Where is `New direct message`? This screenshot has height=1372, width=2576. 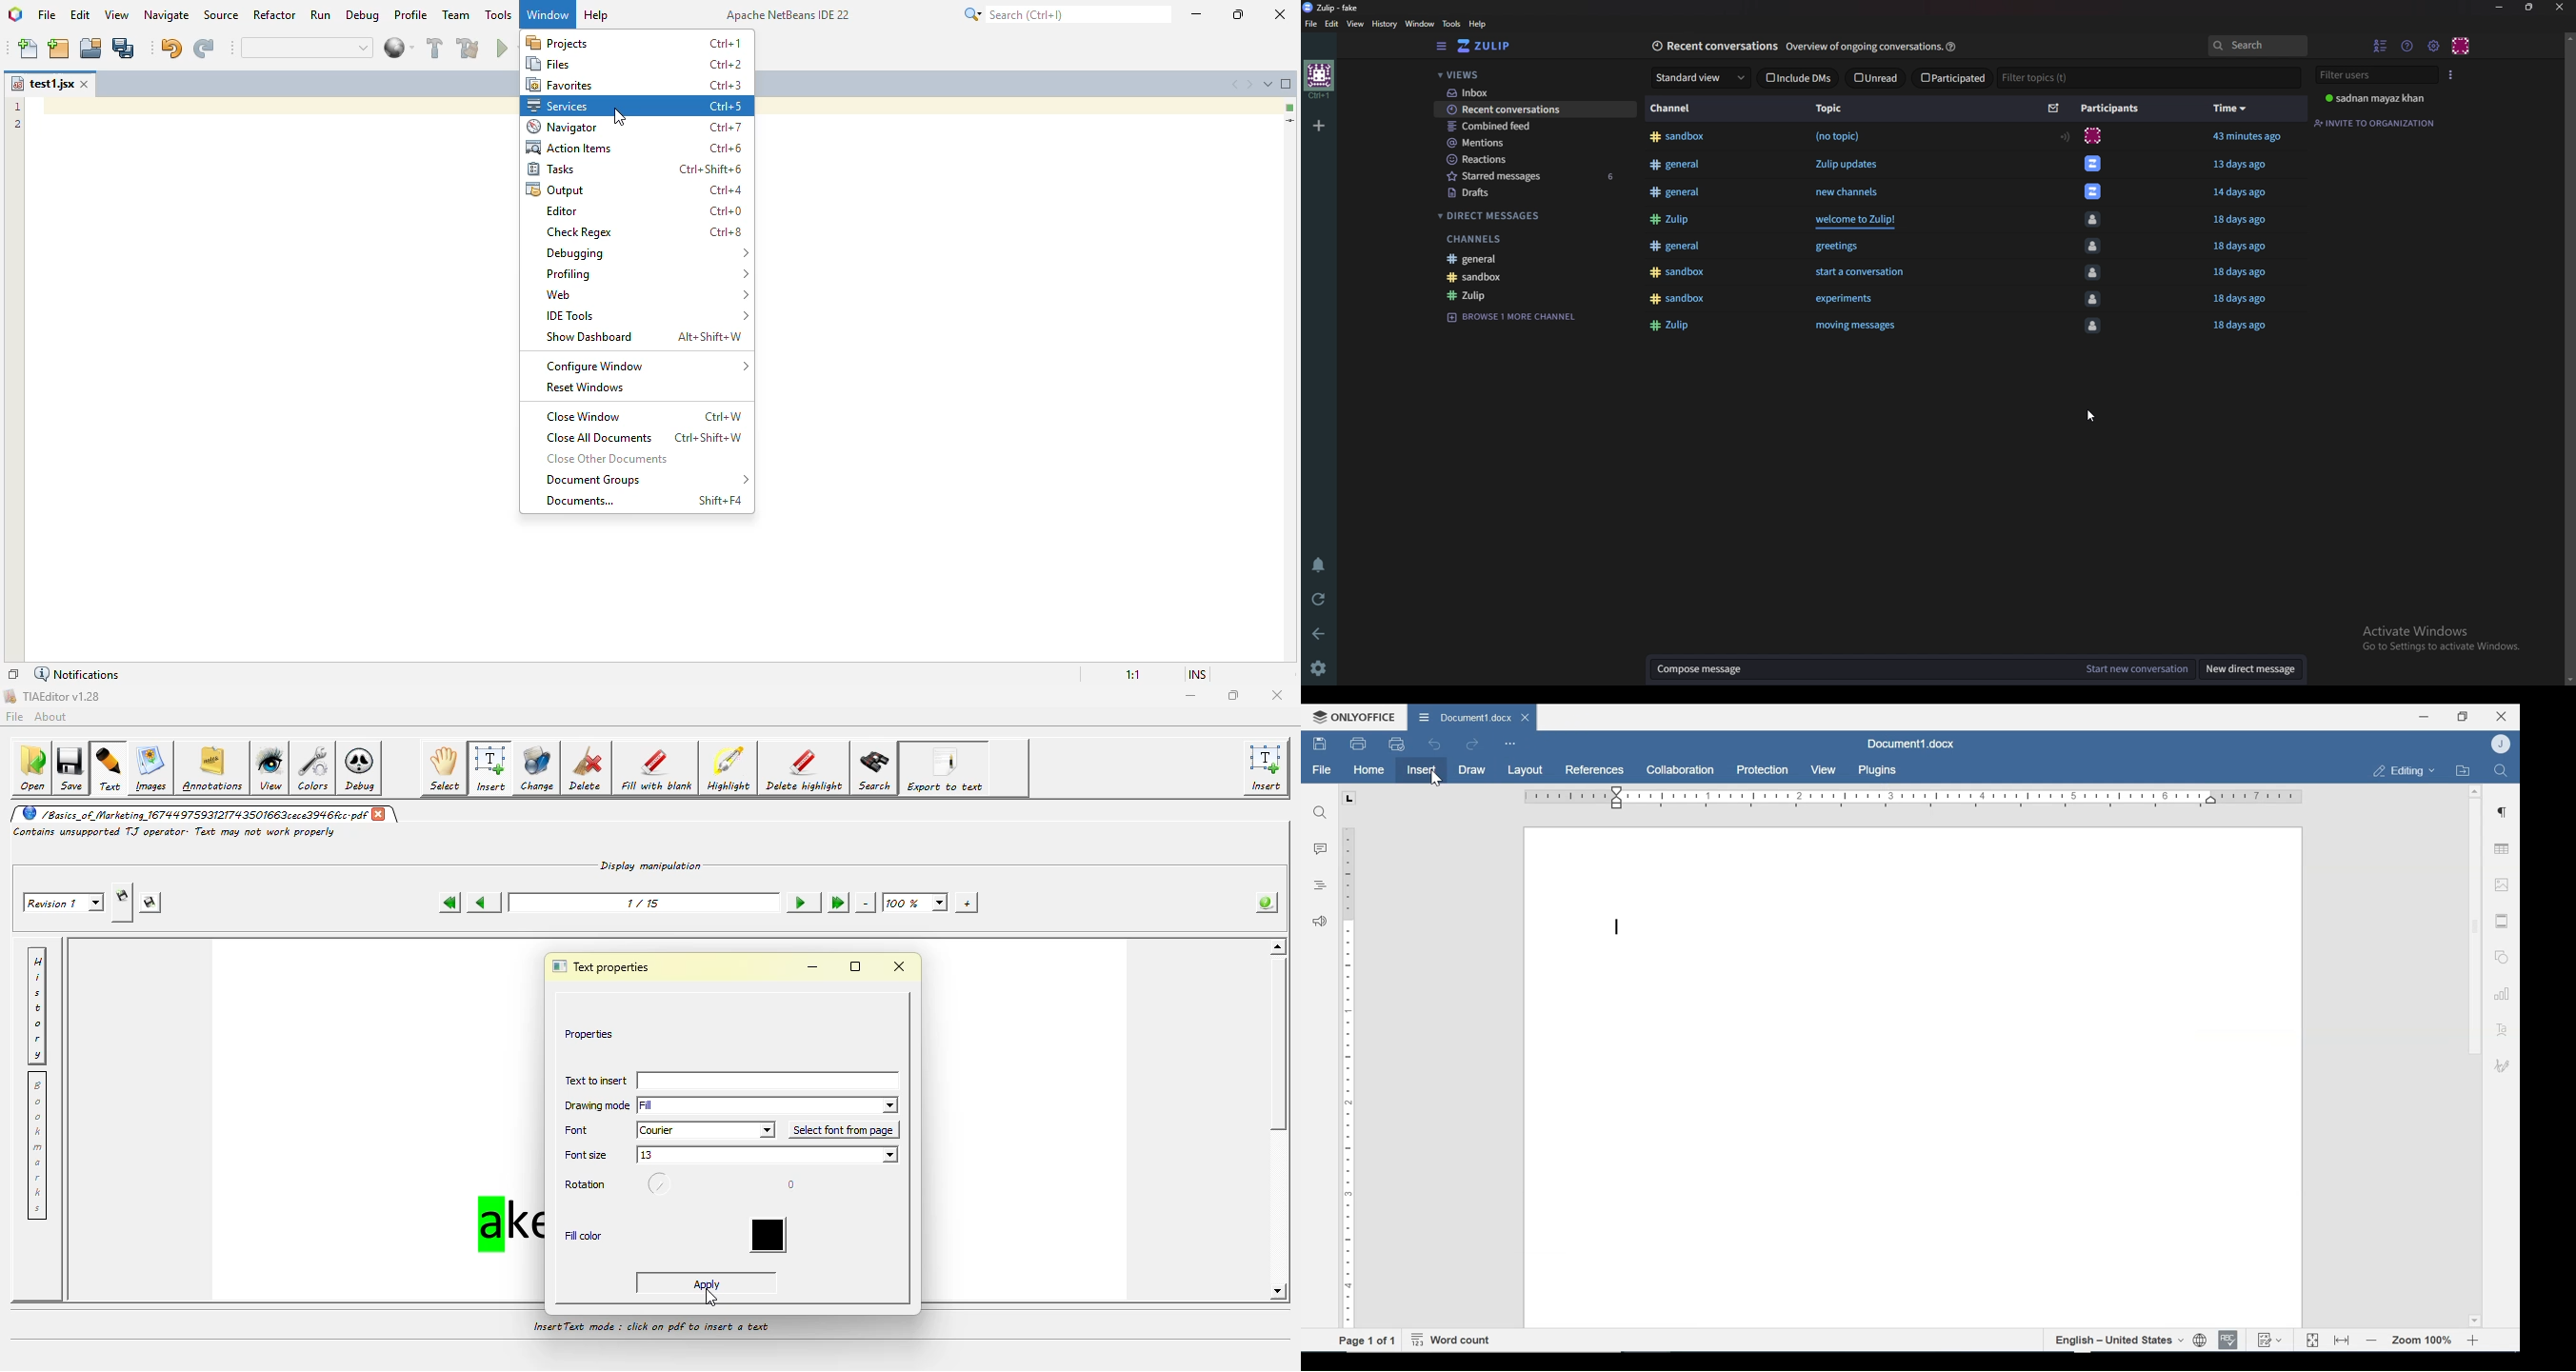
New direct message is located at coordinates (2250, 666).